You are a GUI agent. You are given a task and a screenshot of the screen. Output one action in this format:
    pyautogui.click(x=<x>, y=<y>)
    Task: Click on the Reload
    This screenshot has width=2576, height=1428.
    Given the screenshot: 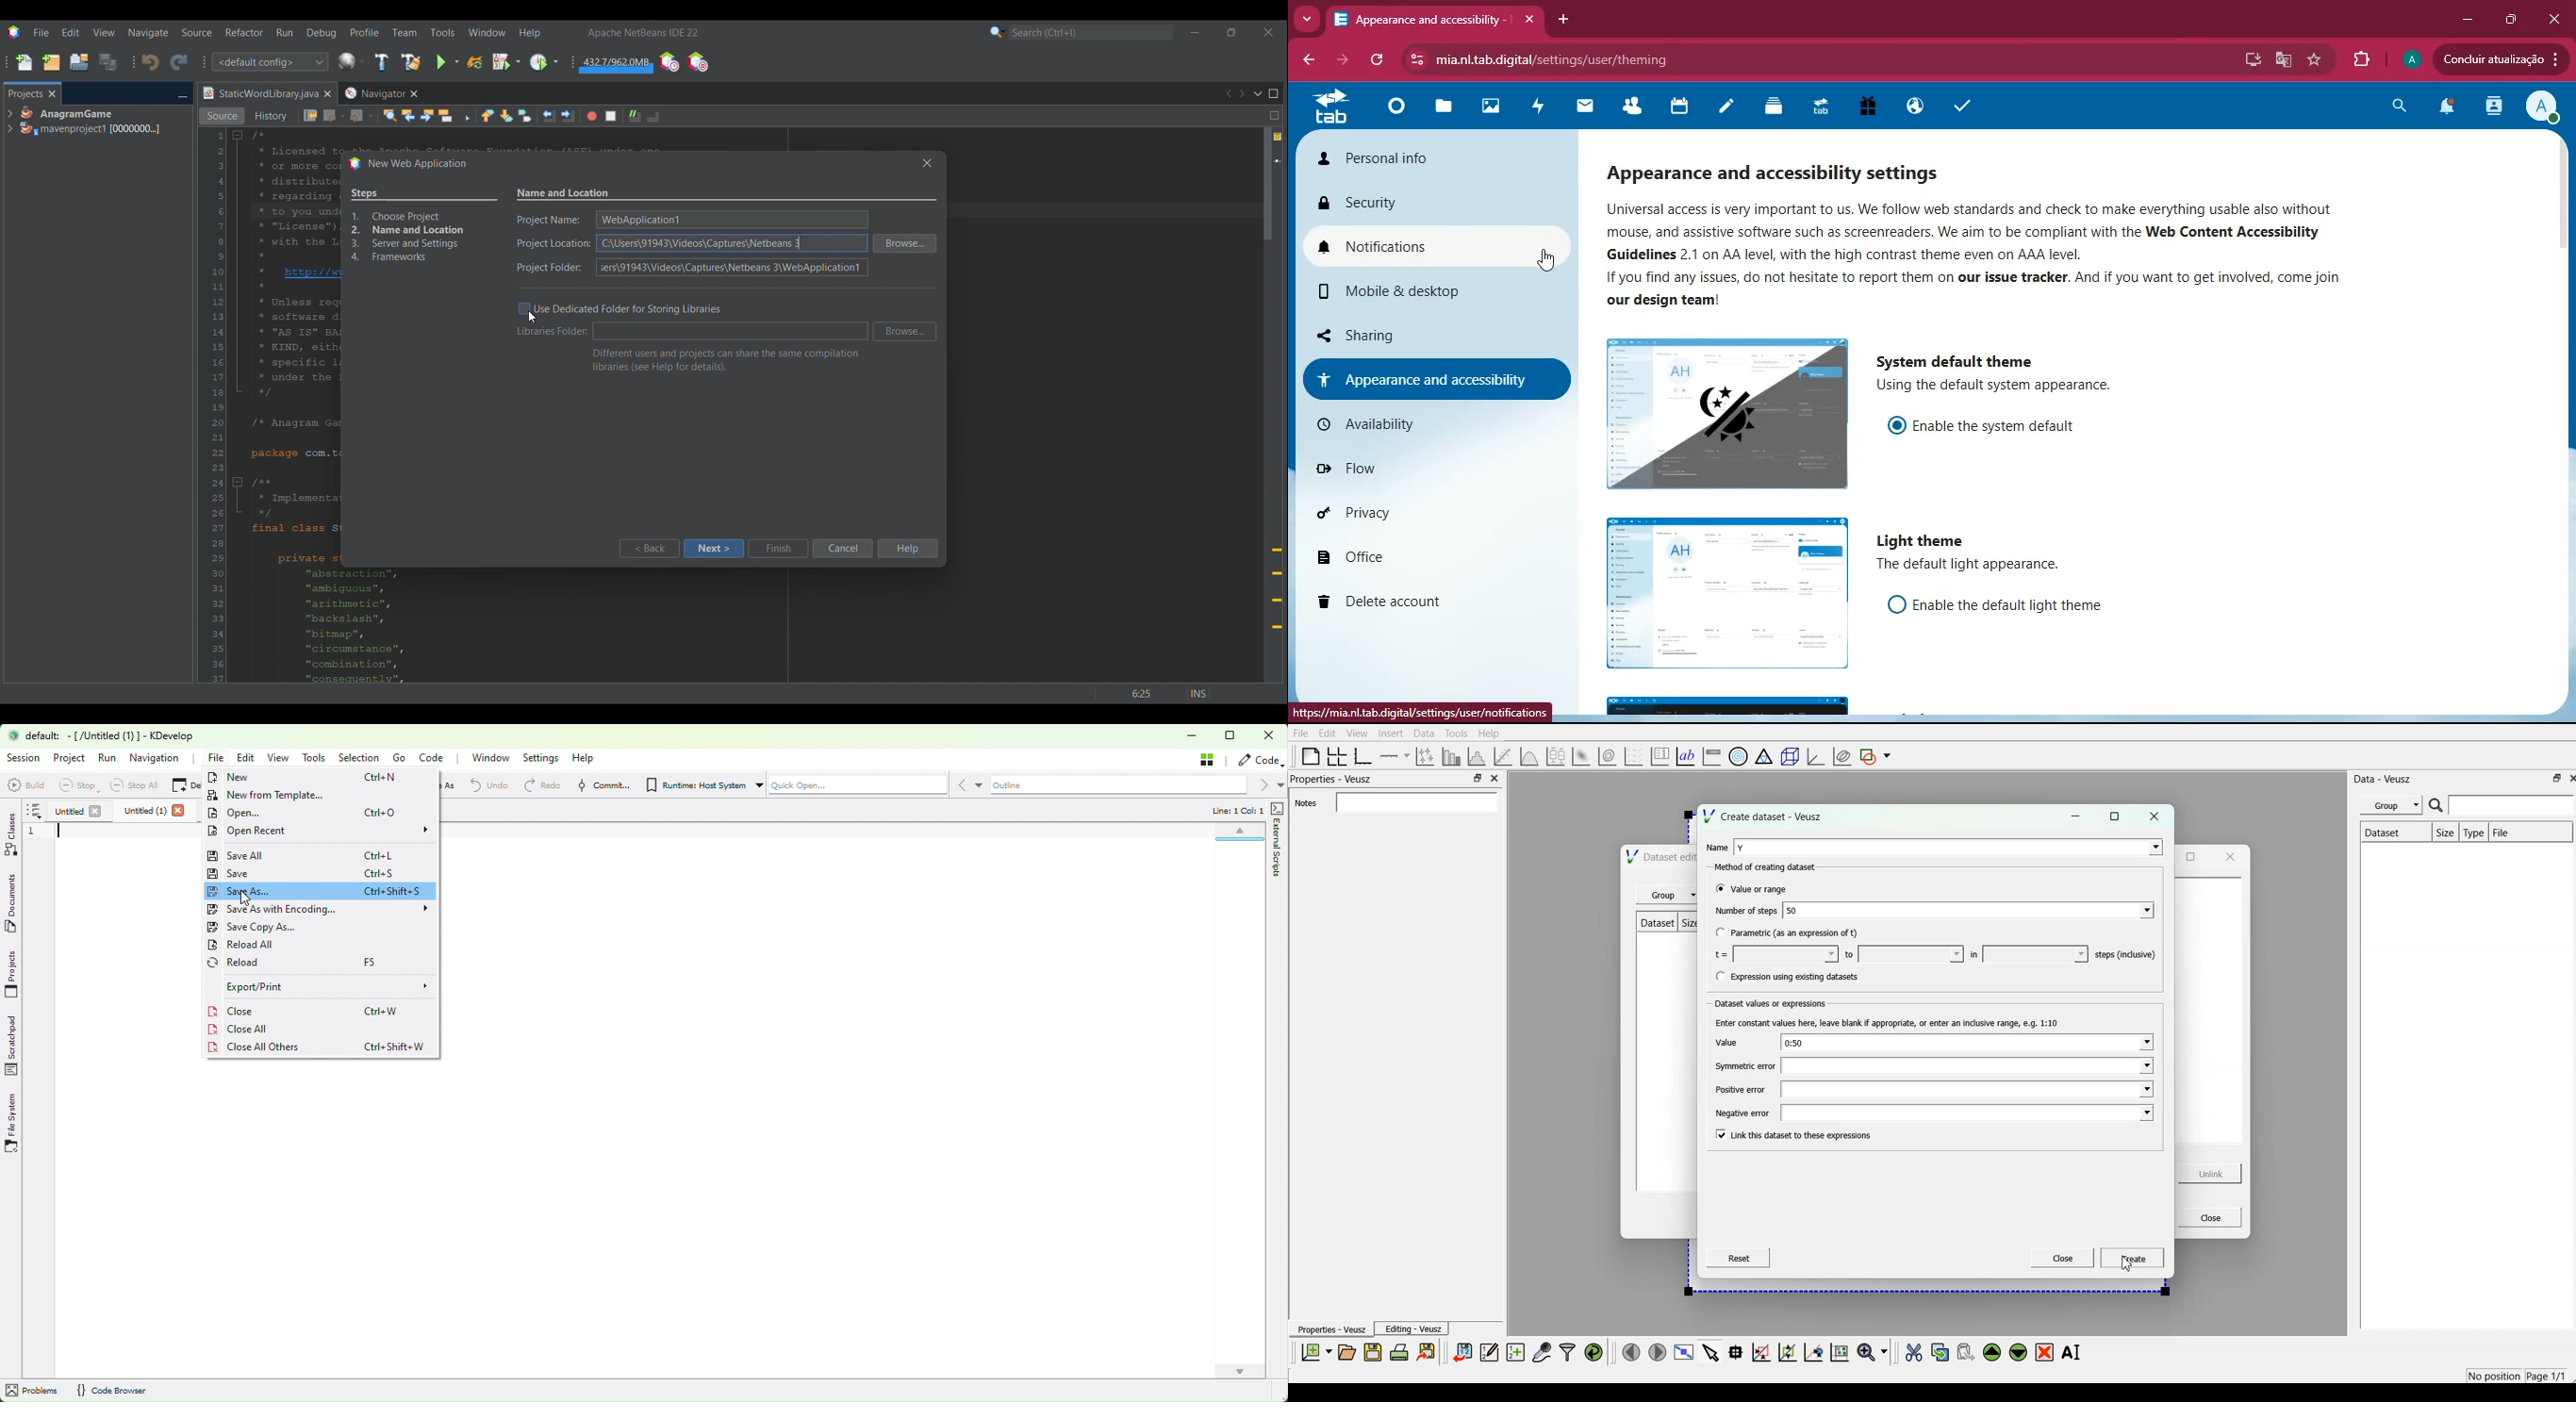 What is the action you would take?
    pyautogui.click(x=475, y=62)
    